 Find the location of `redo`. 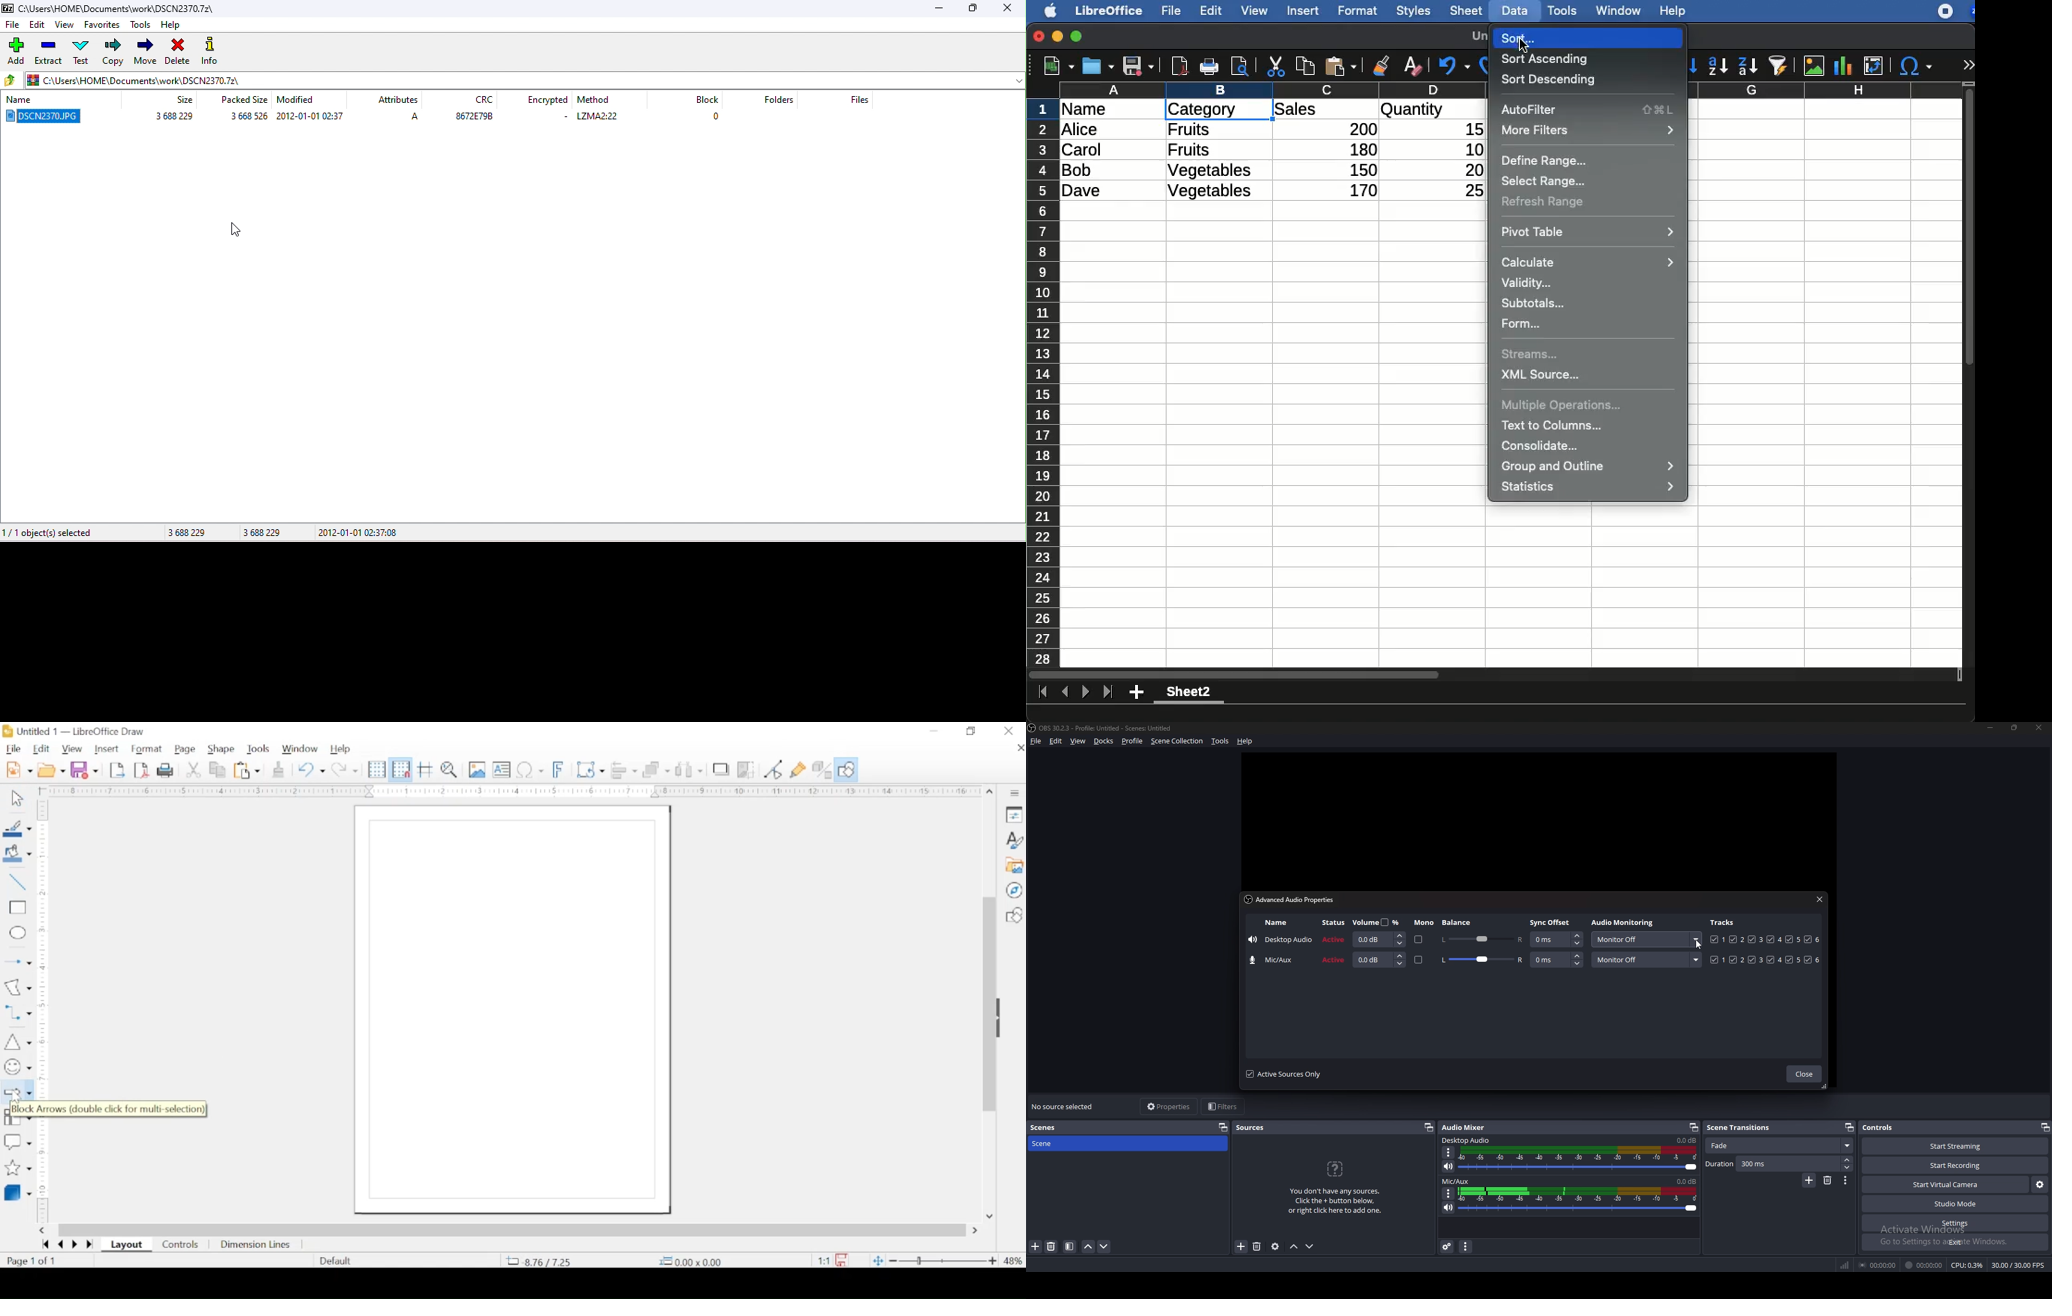

redo is located at coordinates (345, 769).